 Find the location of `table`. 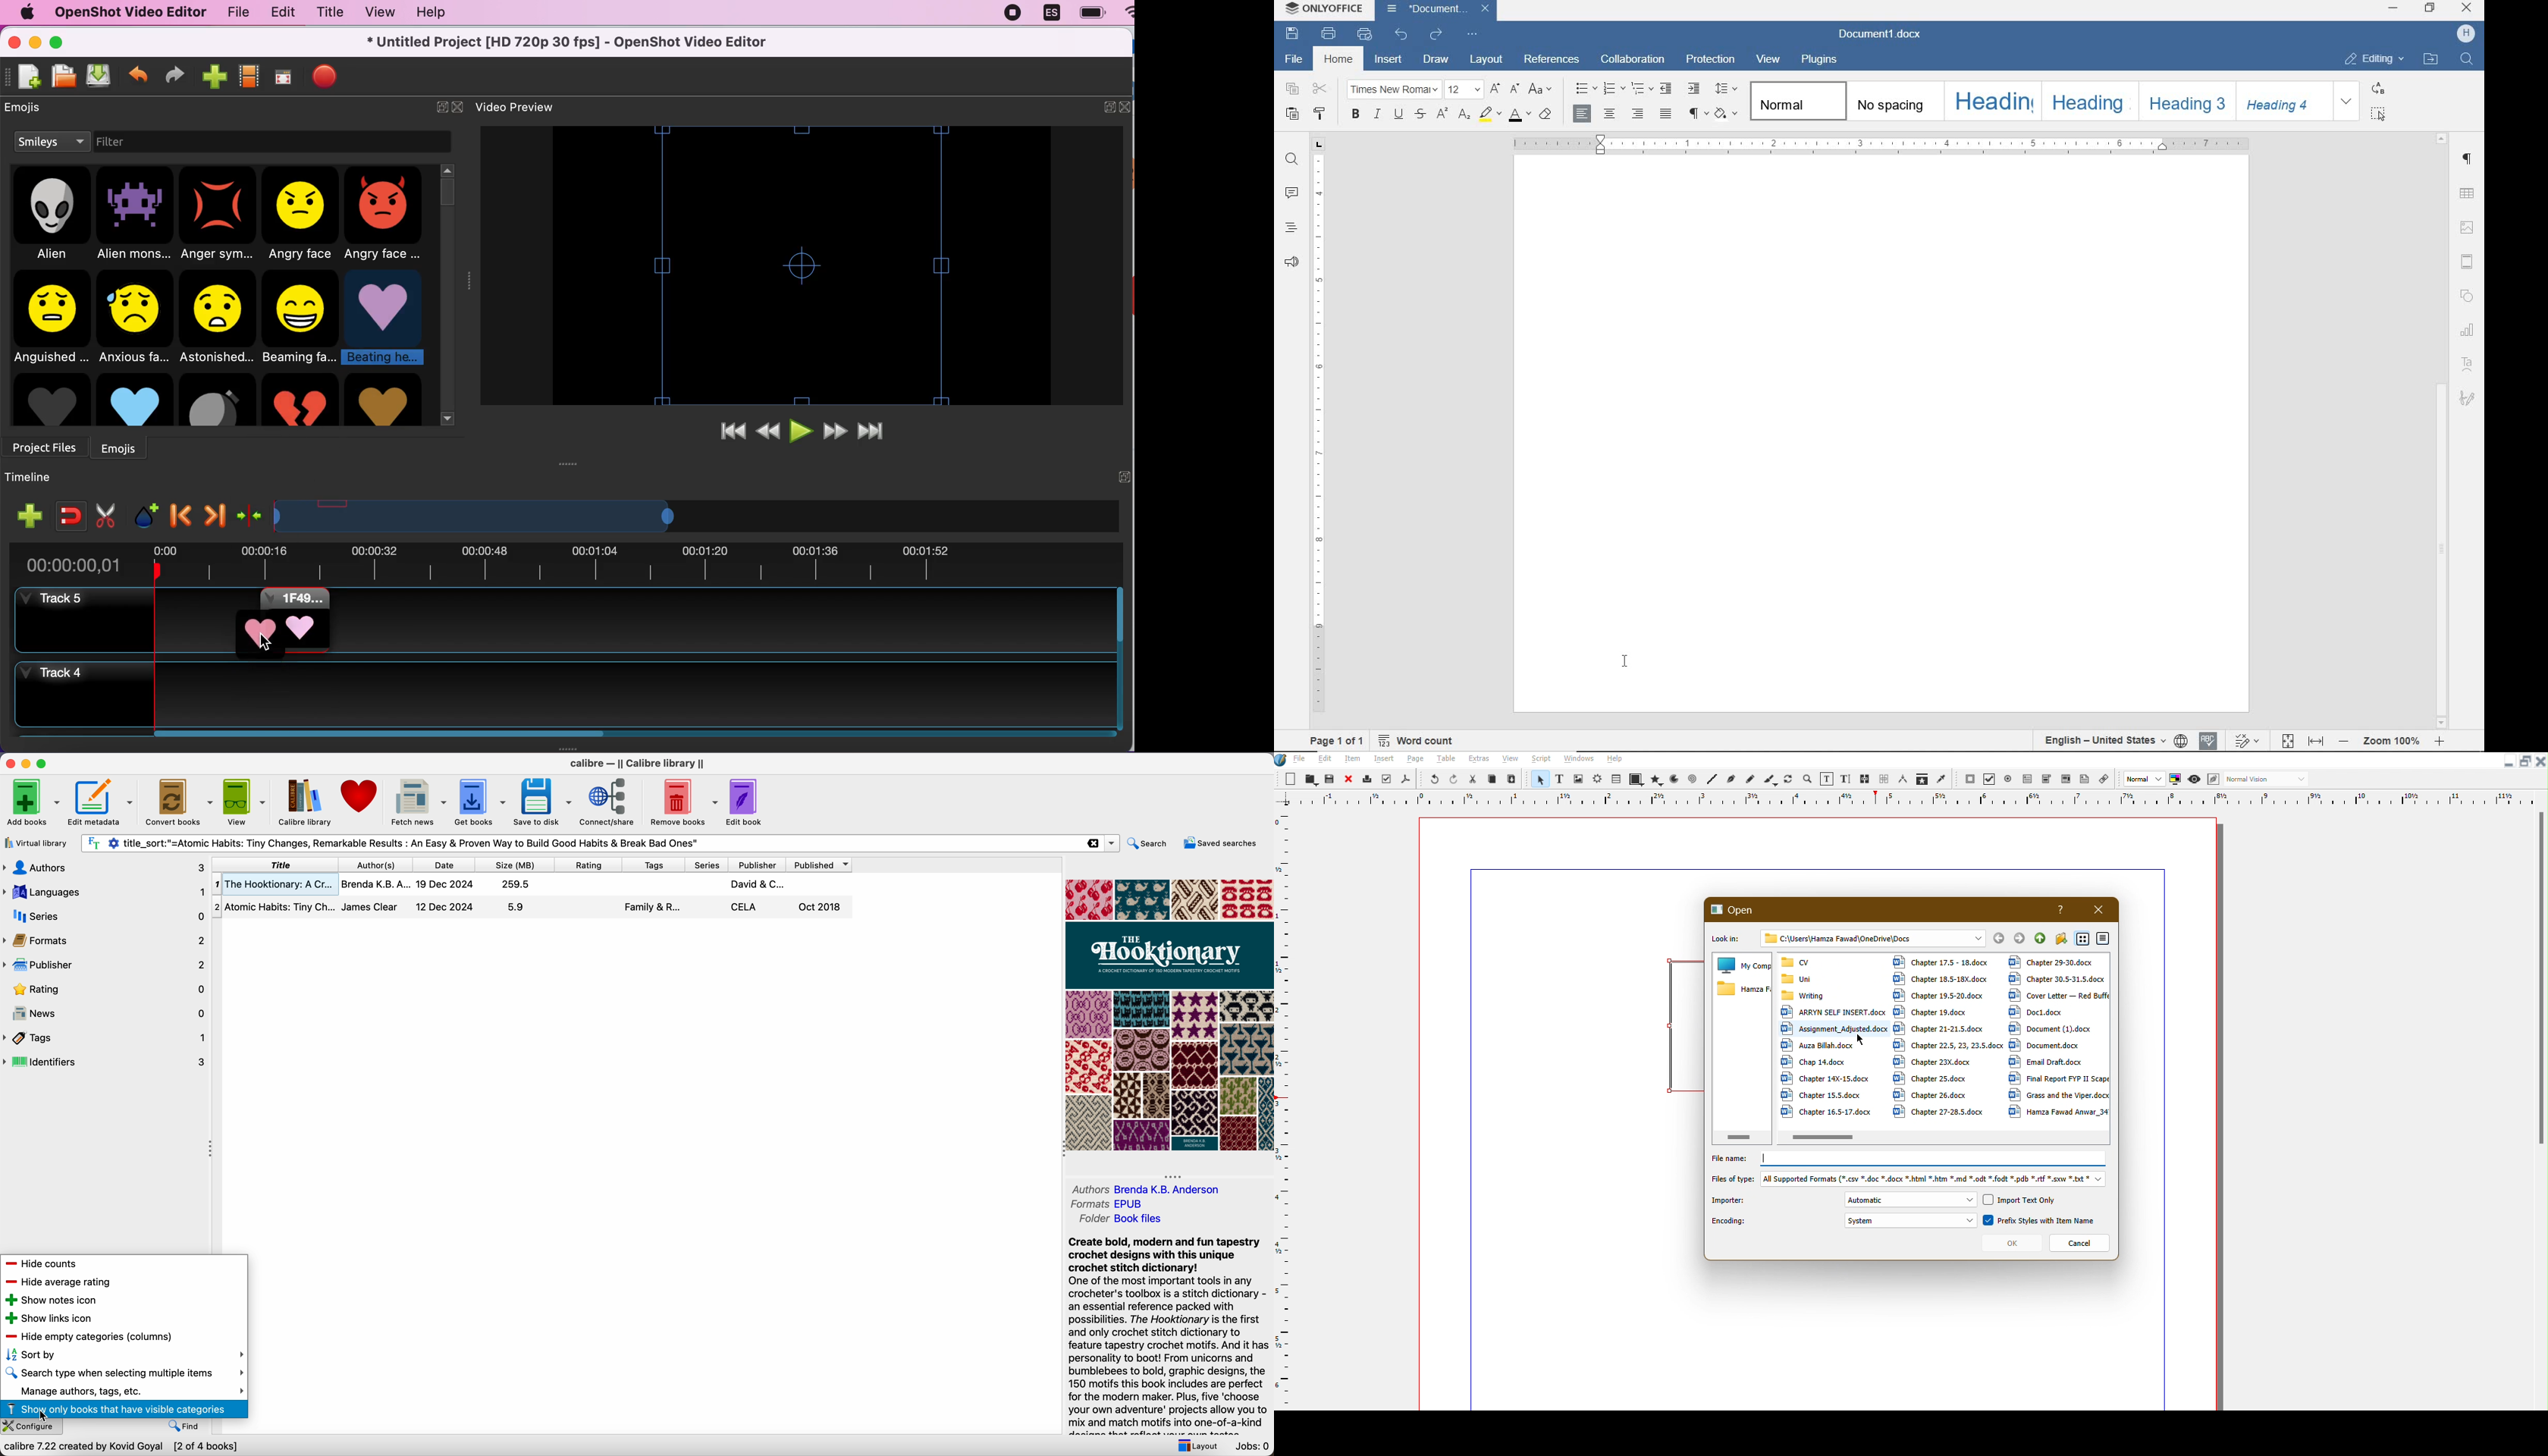

table is located at coordinates (2469, 193).